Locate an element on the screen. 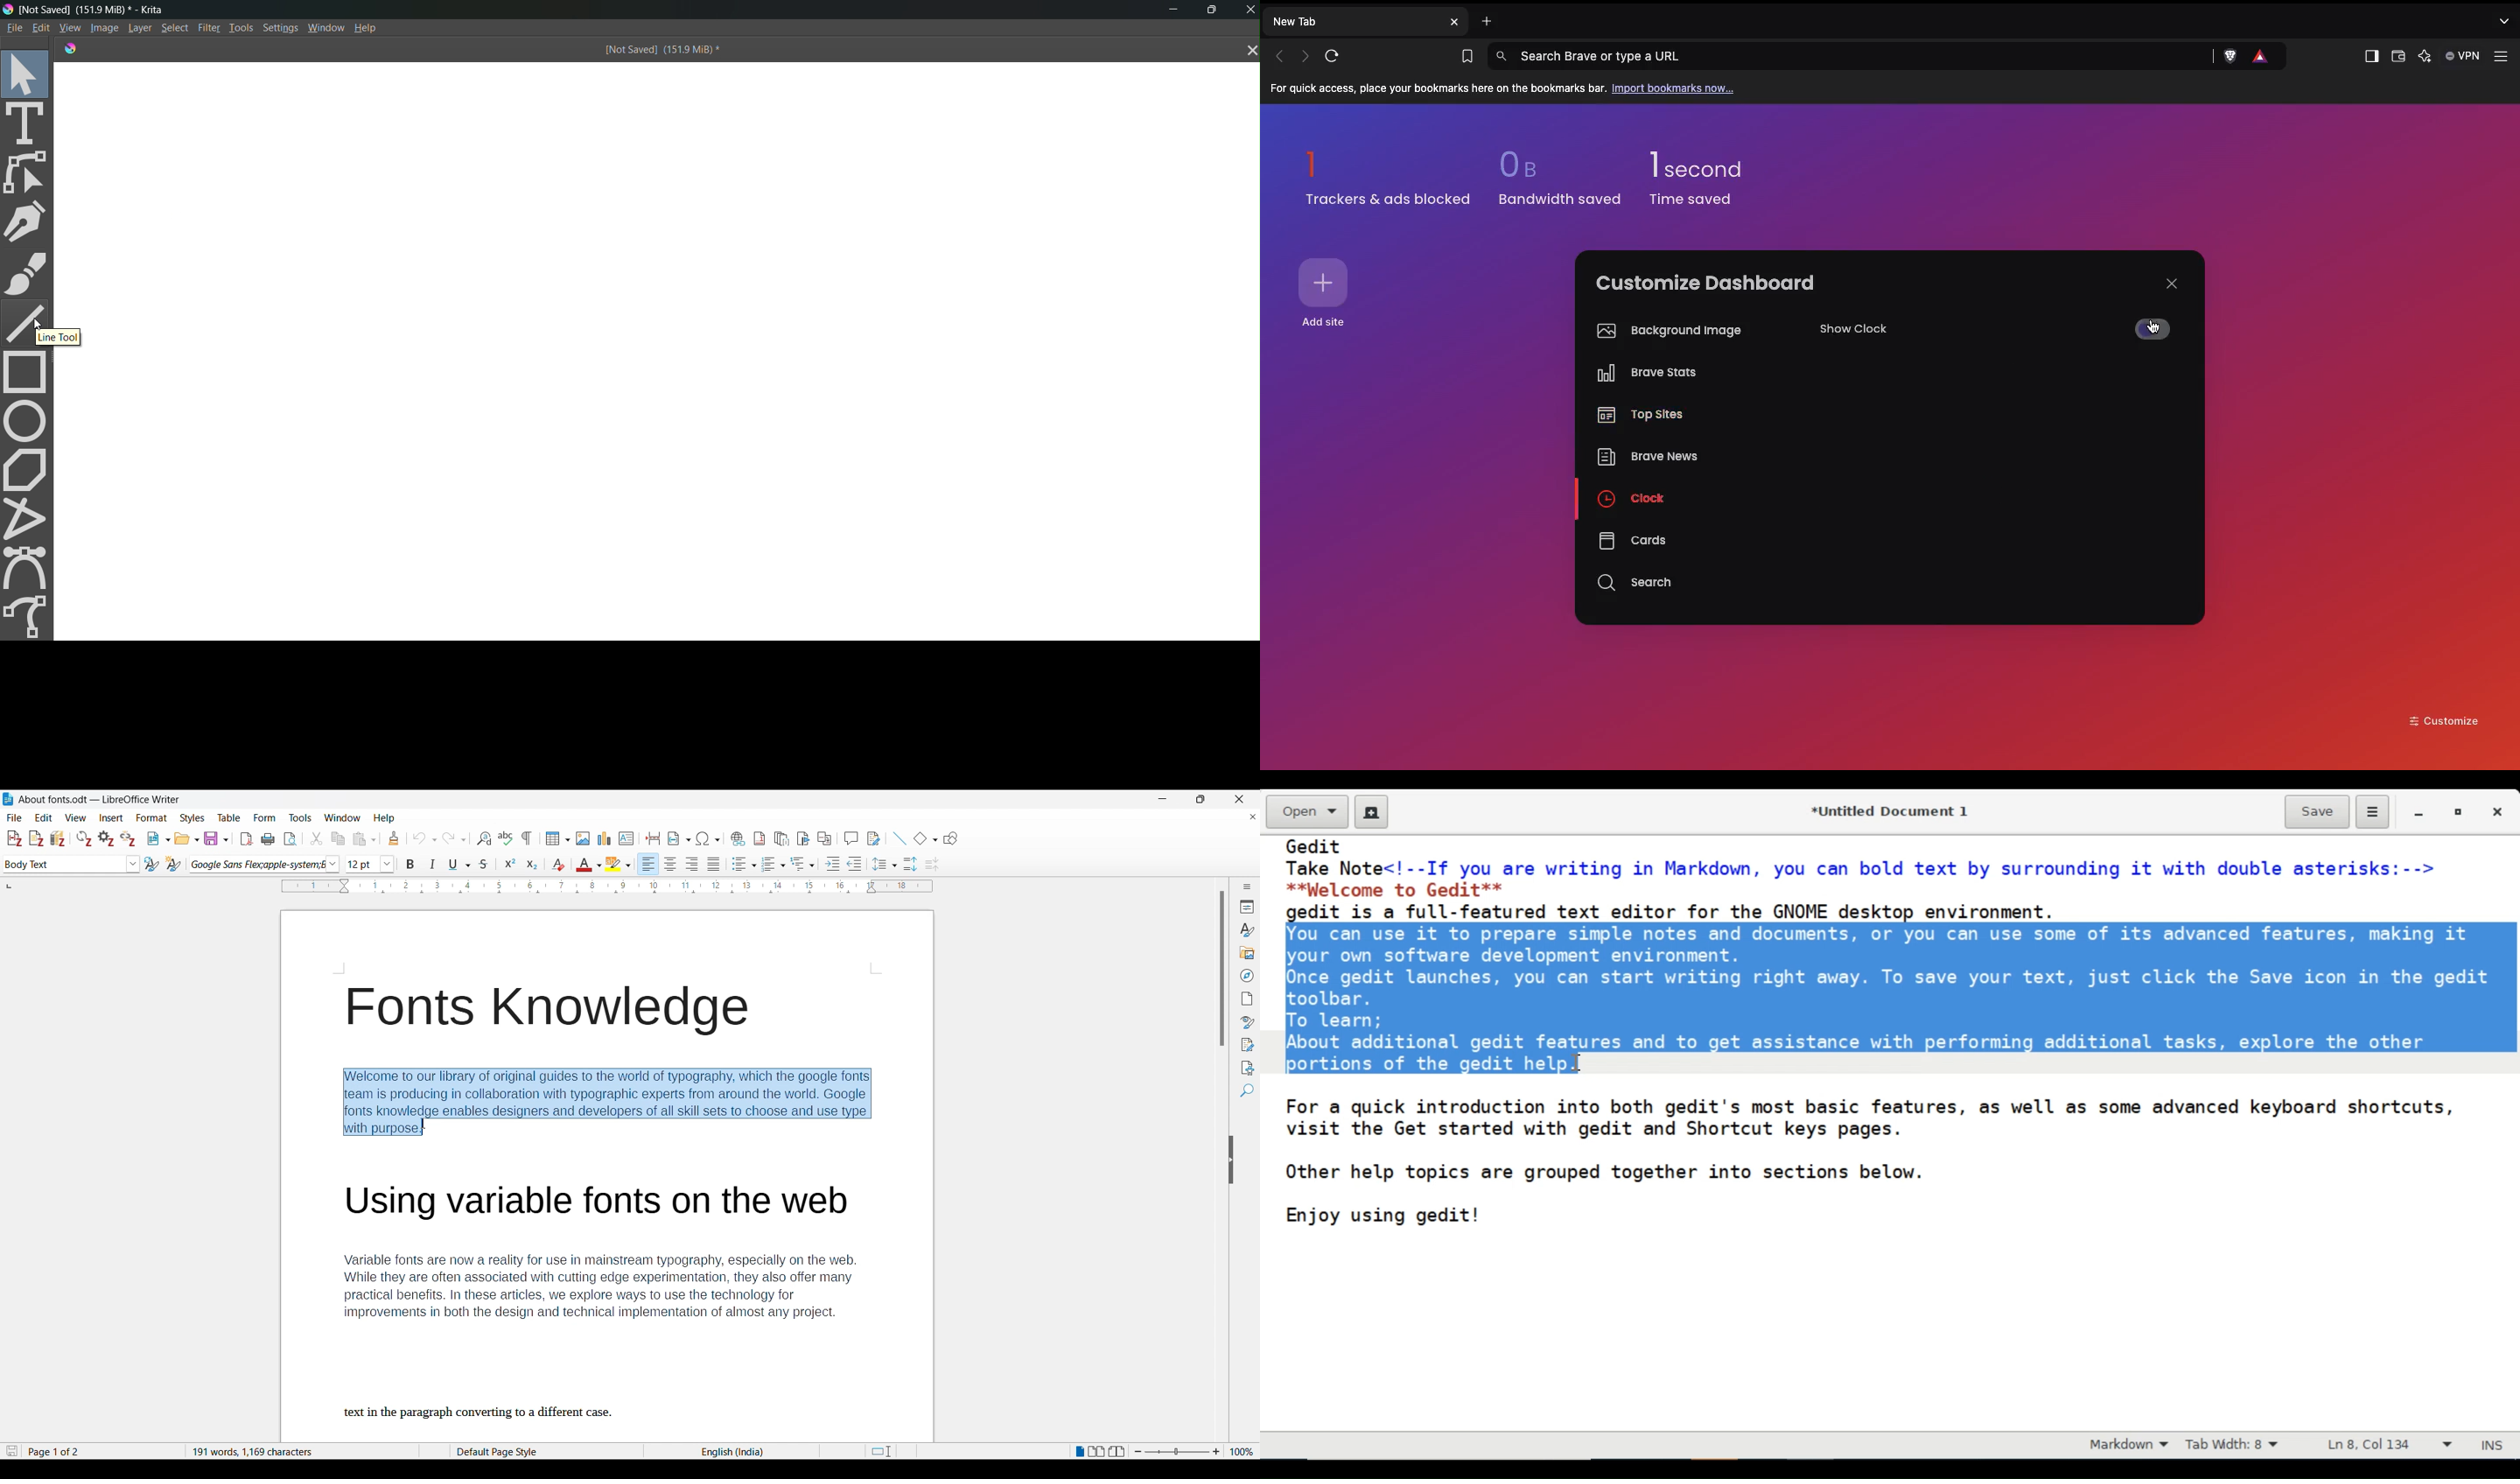 This screenshot has width=2520, height=1484. Update selected style is located at coordinates (152, 864).